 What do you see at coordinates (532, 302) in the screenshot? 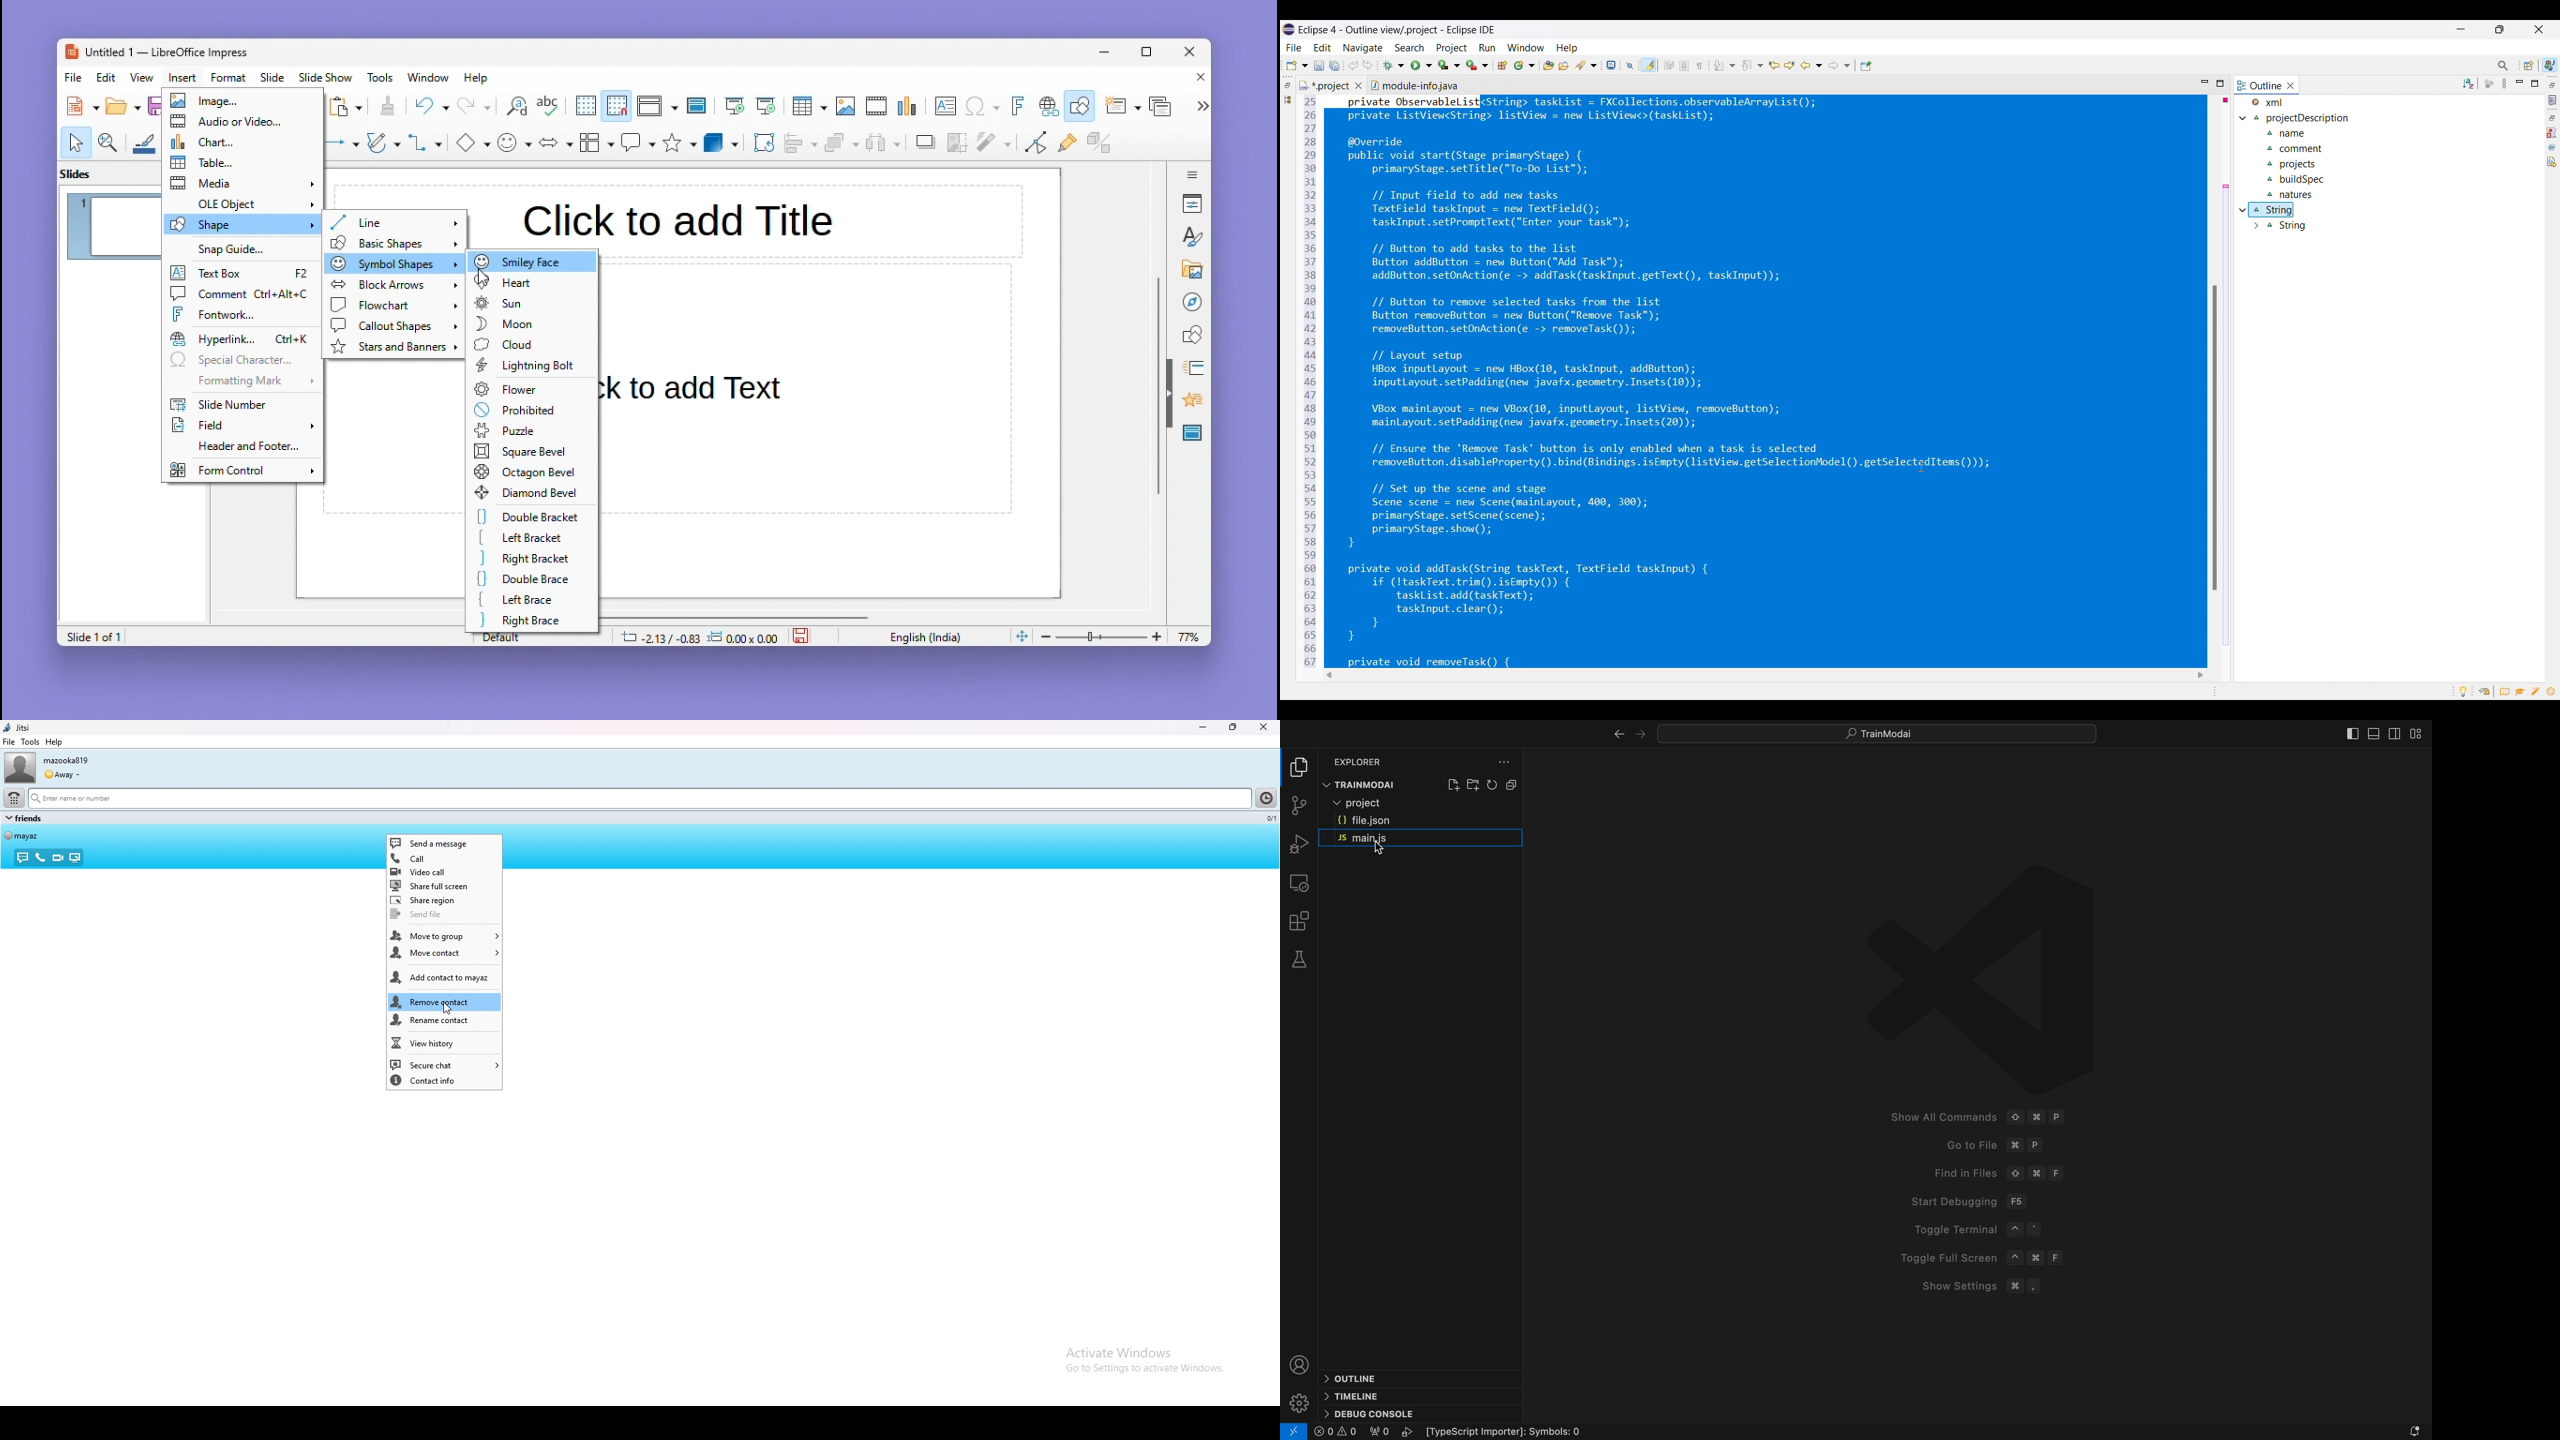
I see `sun` at bounding box center [532, 302].